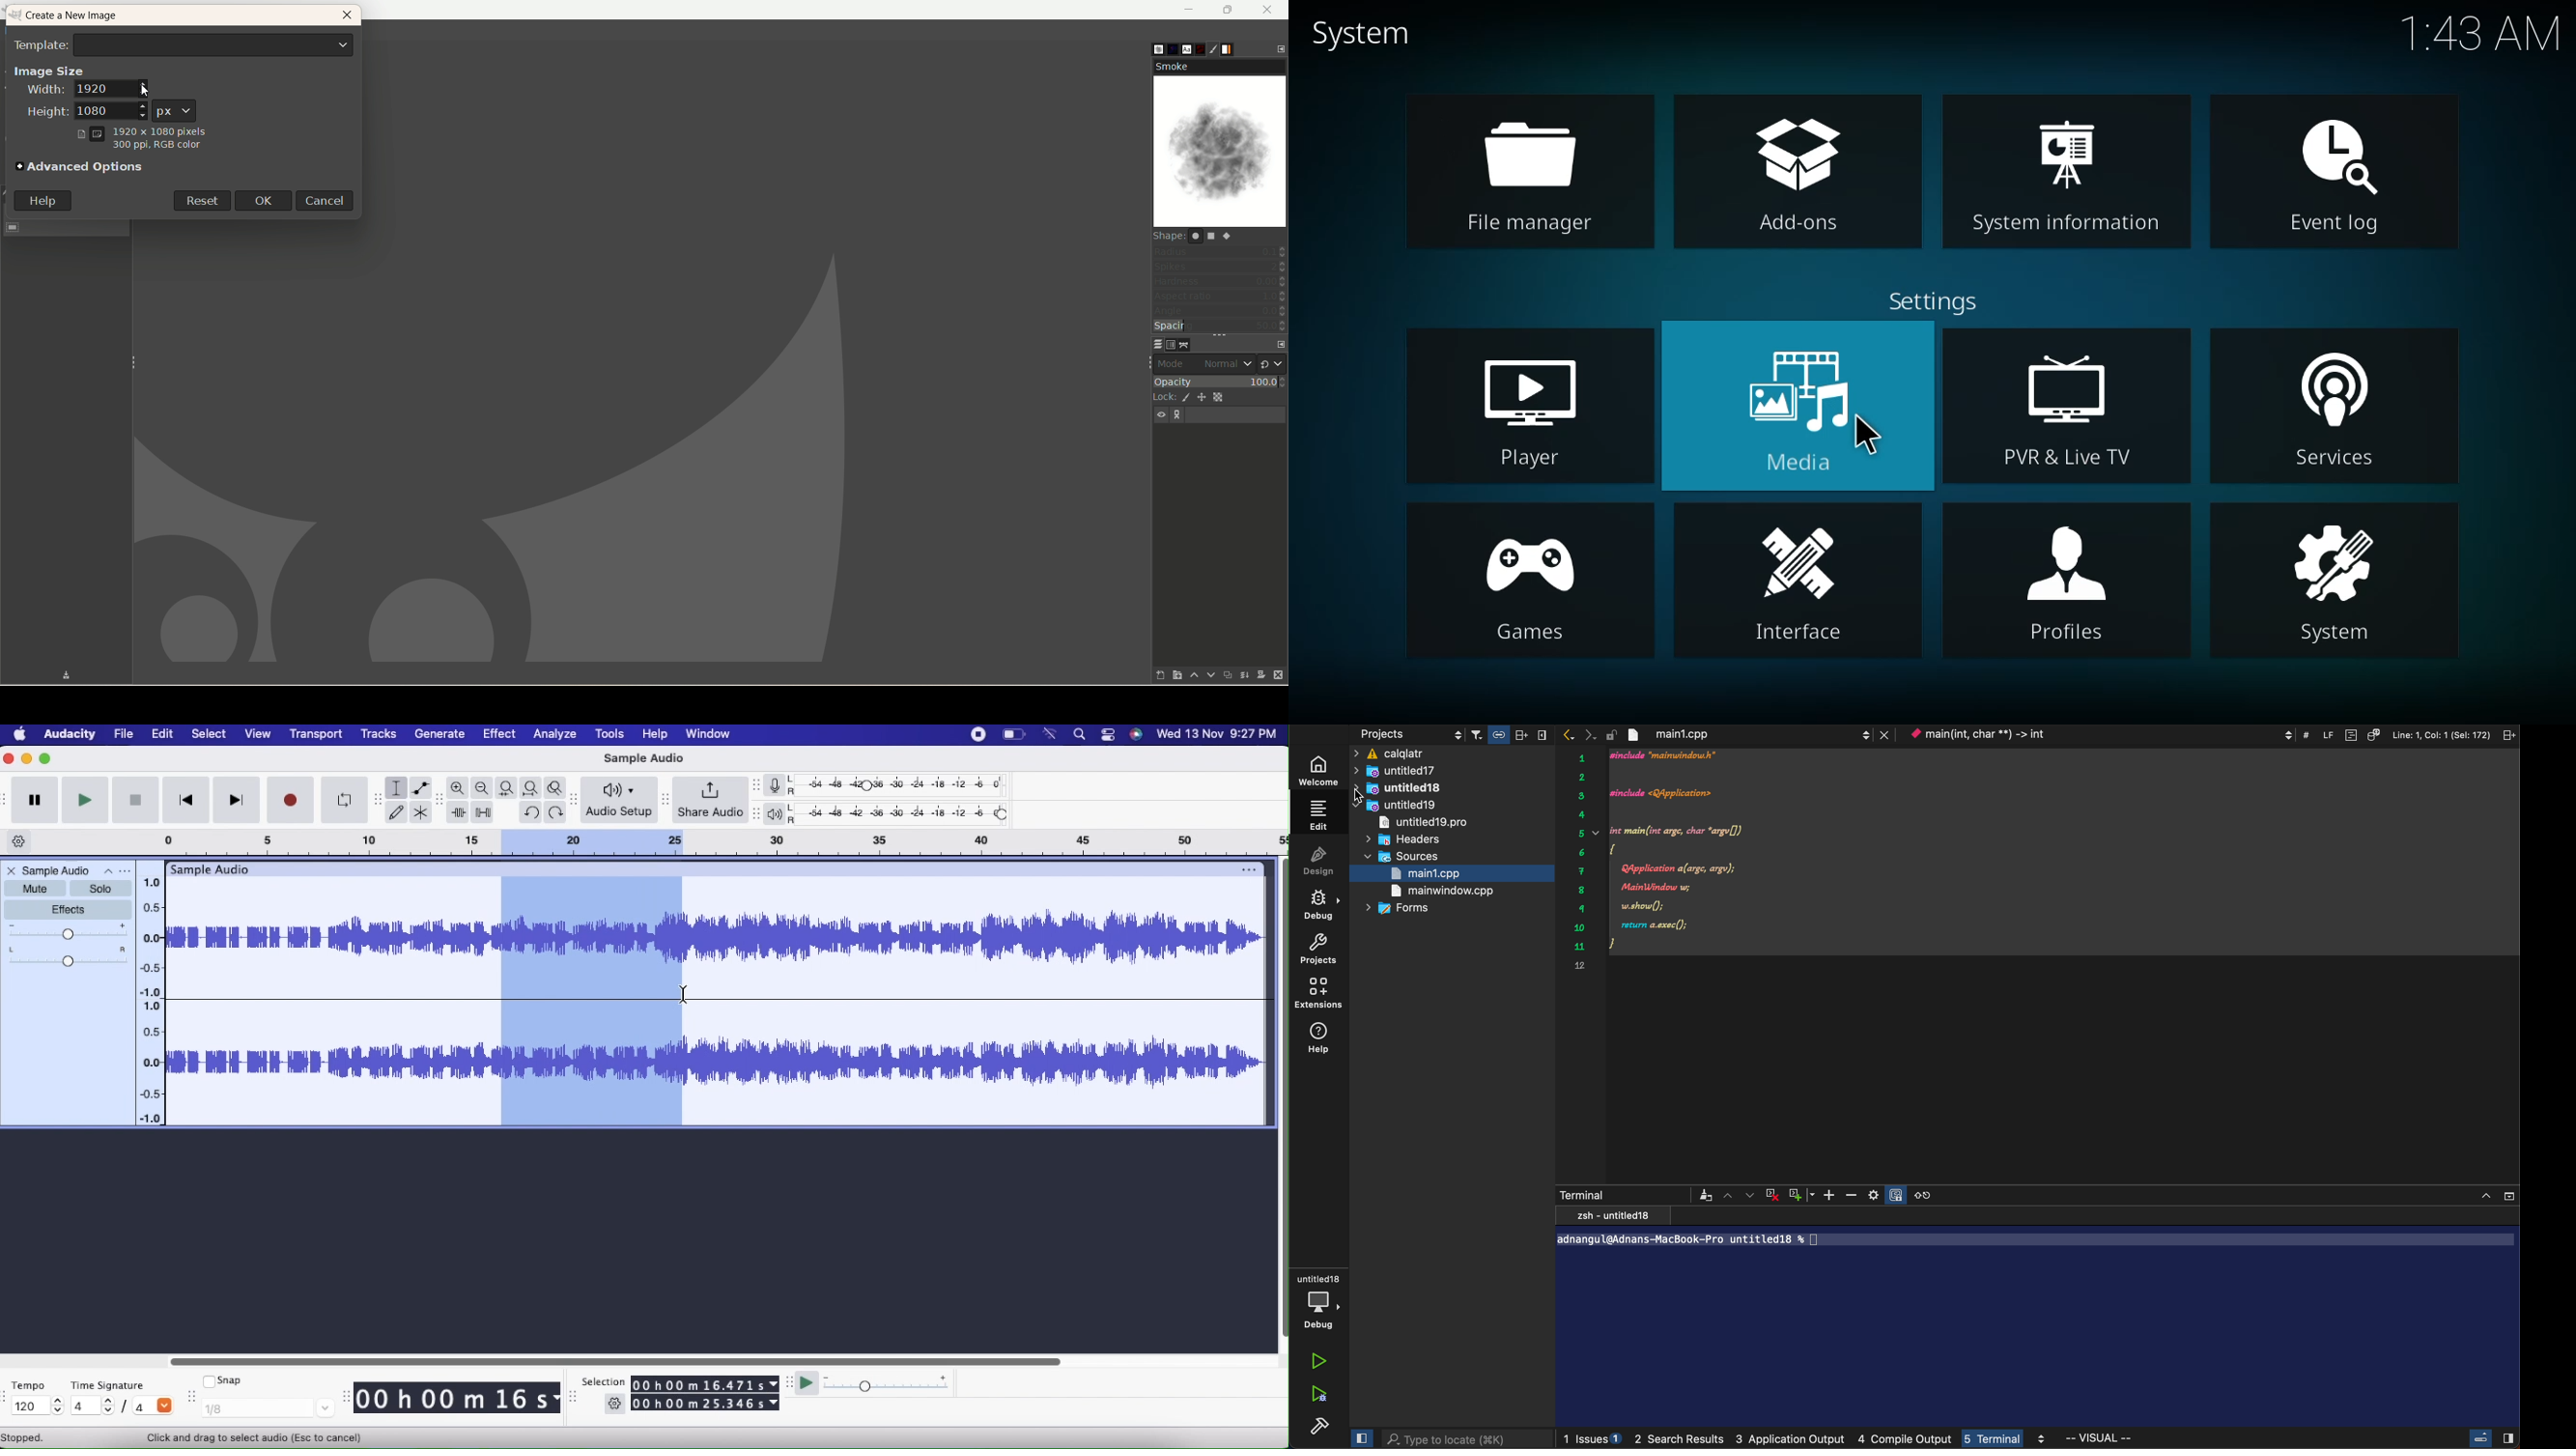 This screenshot has height=1456, width=2576. What do you see at coordinates (1446, 890) in the screenshot?
I see `main window` at bounding box center [1446, 890].